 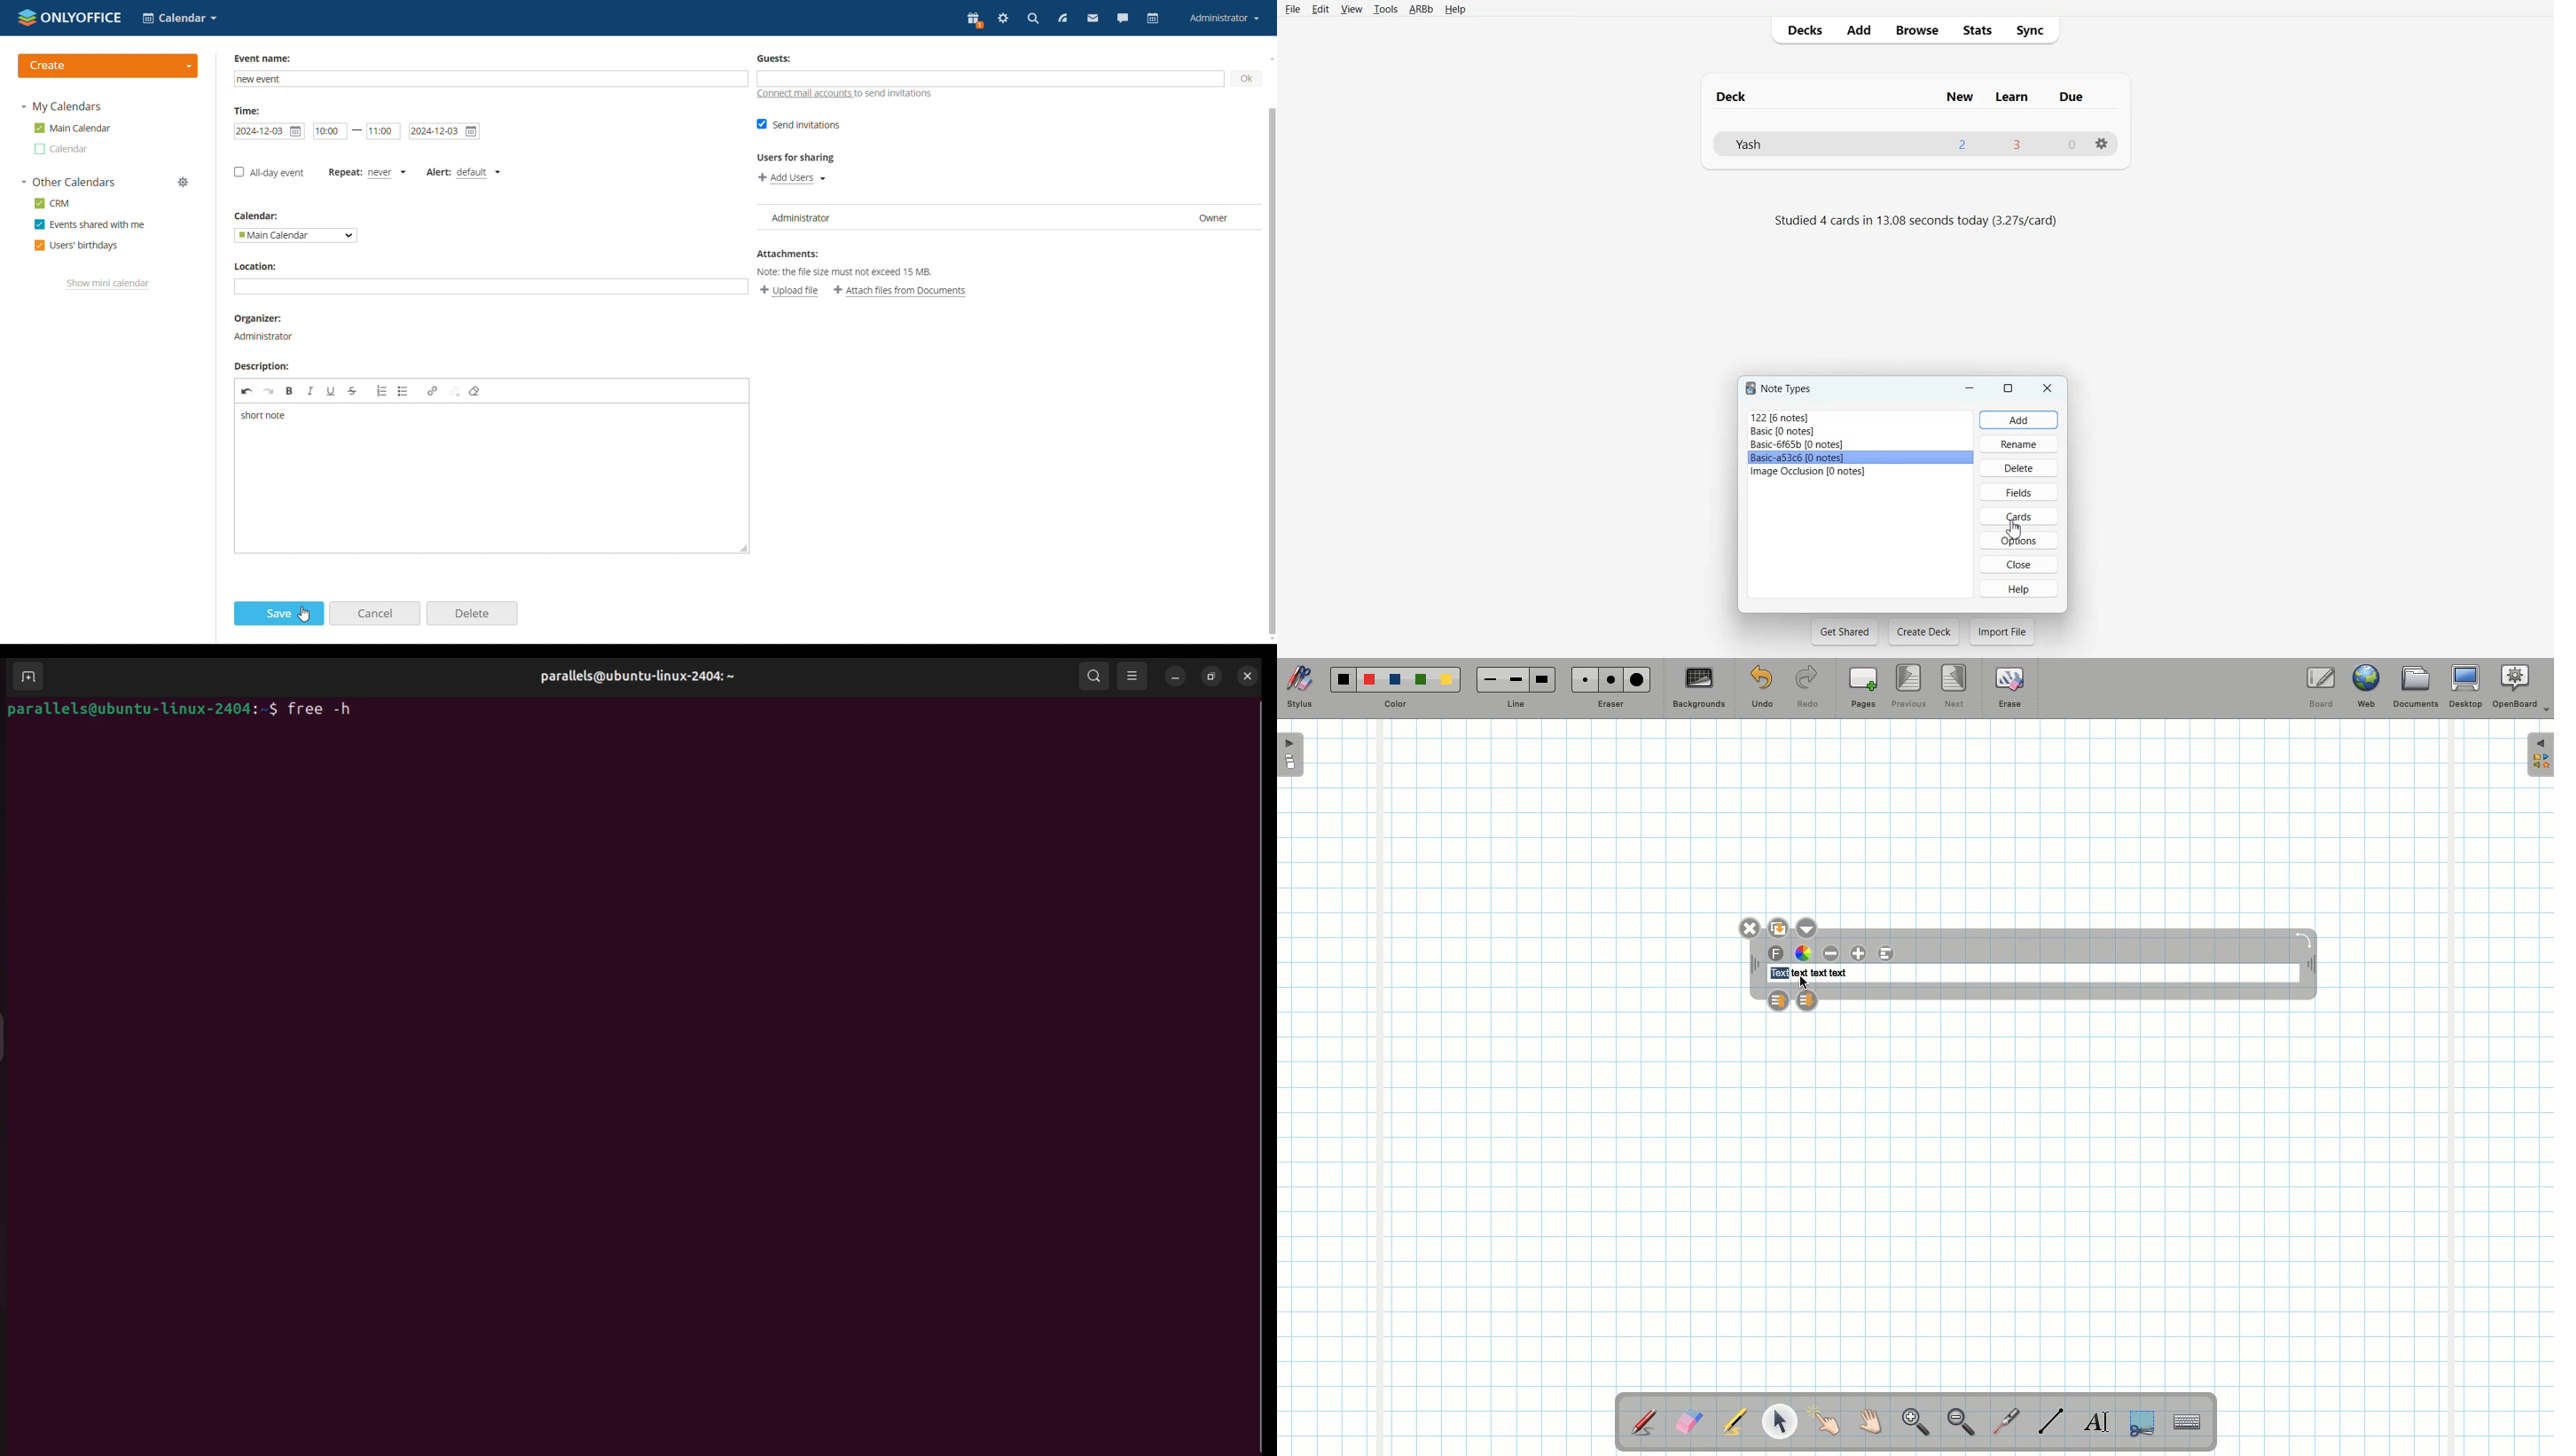 What do you see at coordinates (2415, 689) in the screenshot?
I see `Documents` at bounding box center [2415, 689].